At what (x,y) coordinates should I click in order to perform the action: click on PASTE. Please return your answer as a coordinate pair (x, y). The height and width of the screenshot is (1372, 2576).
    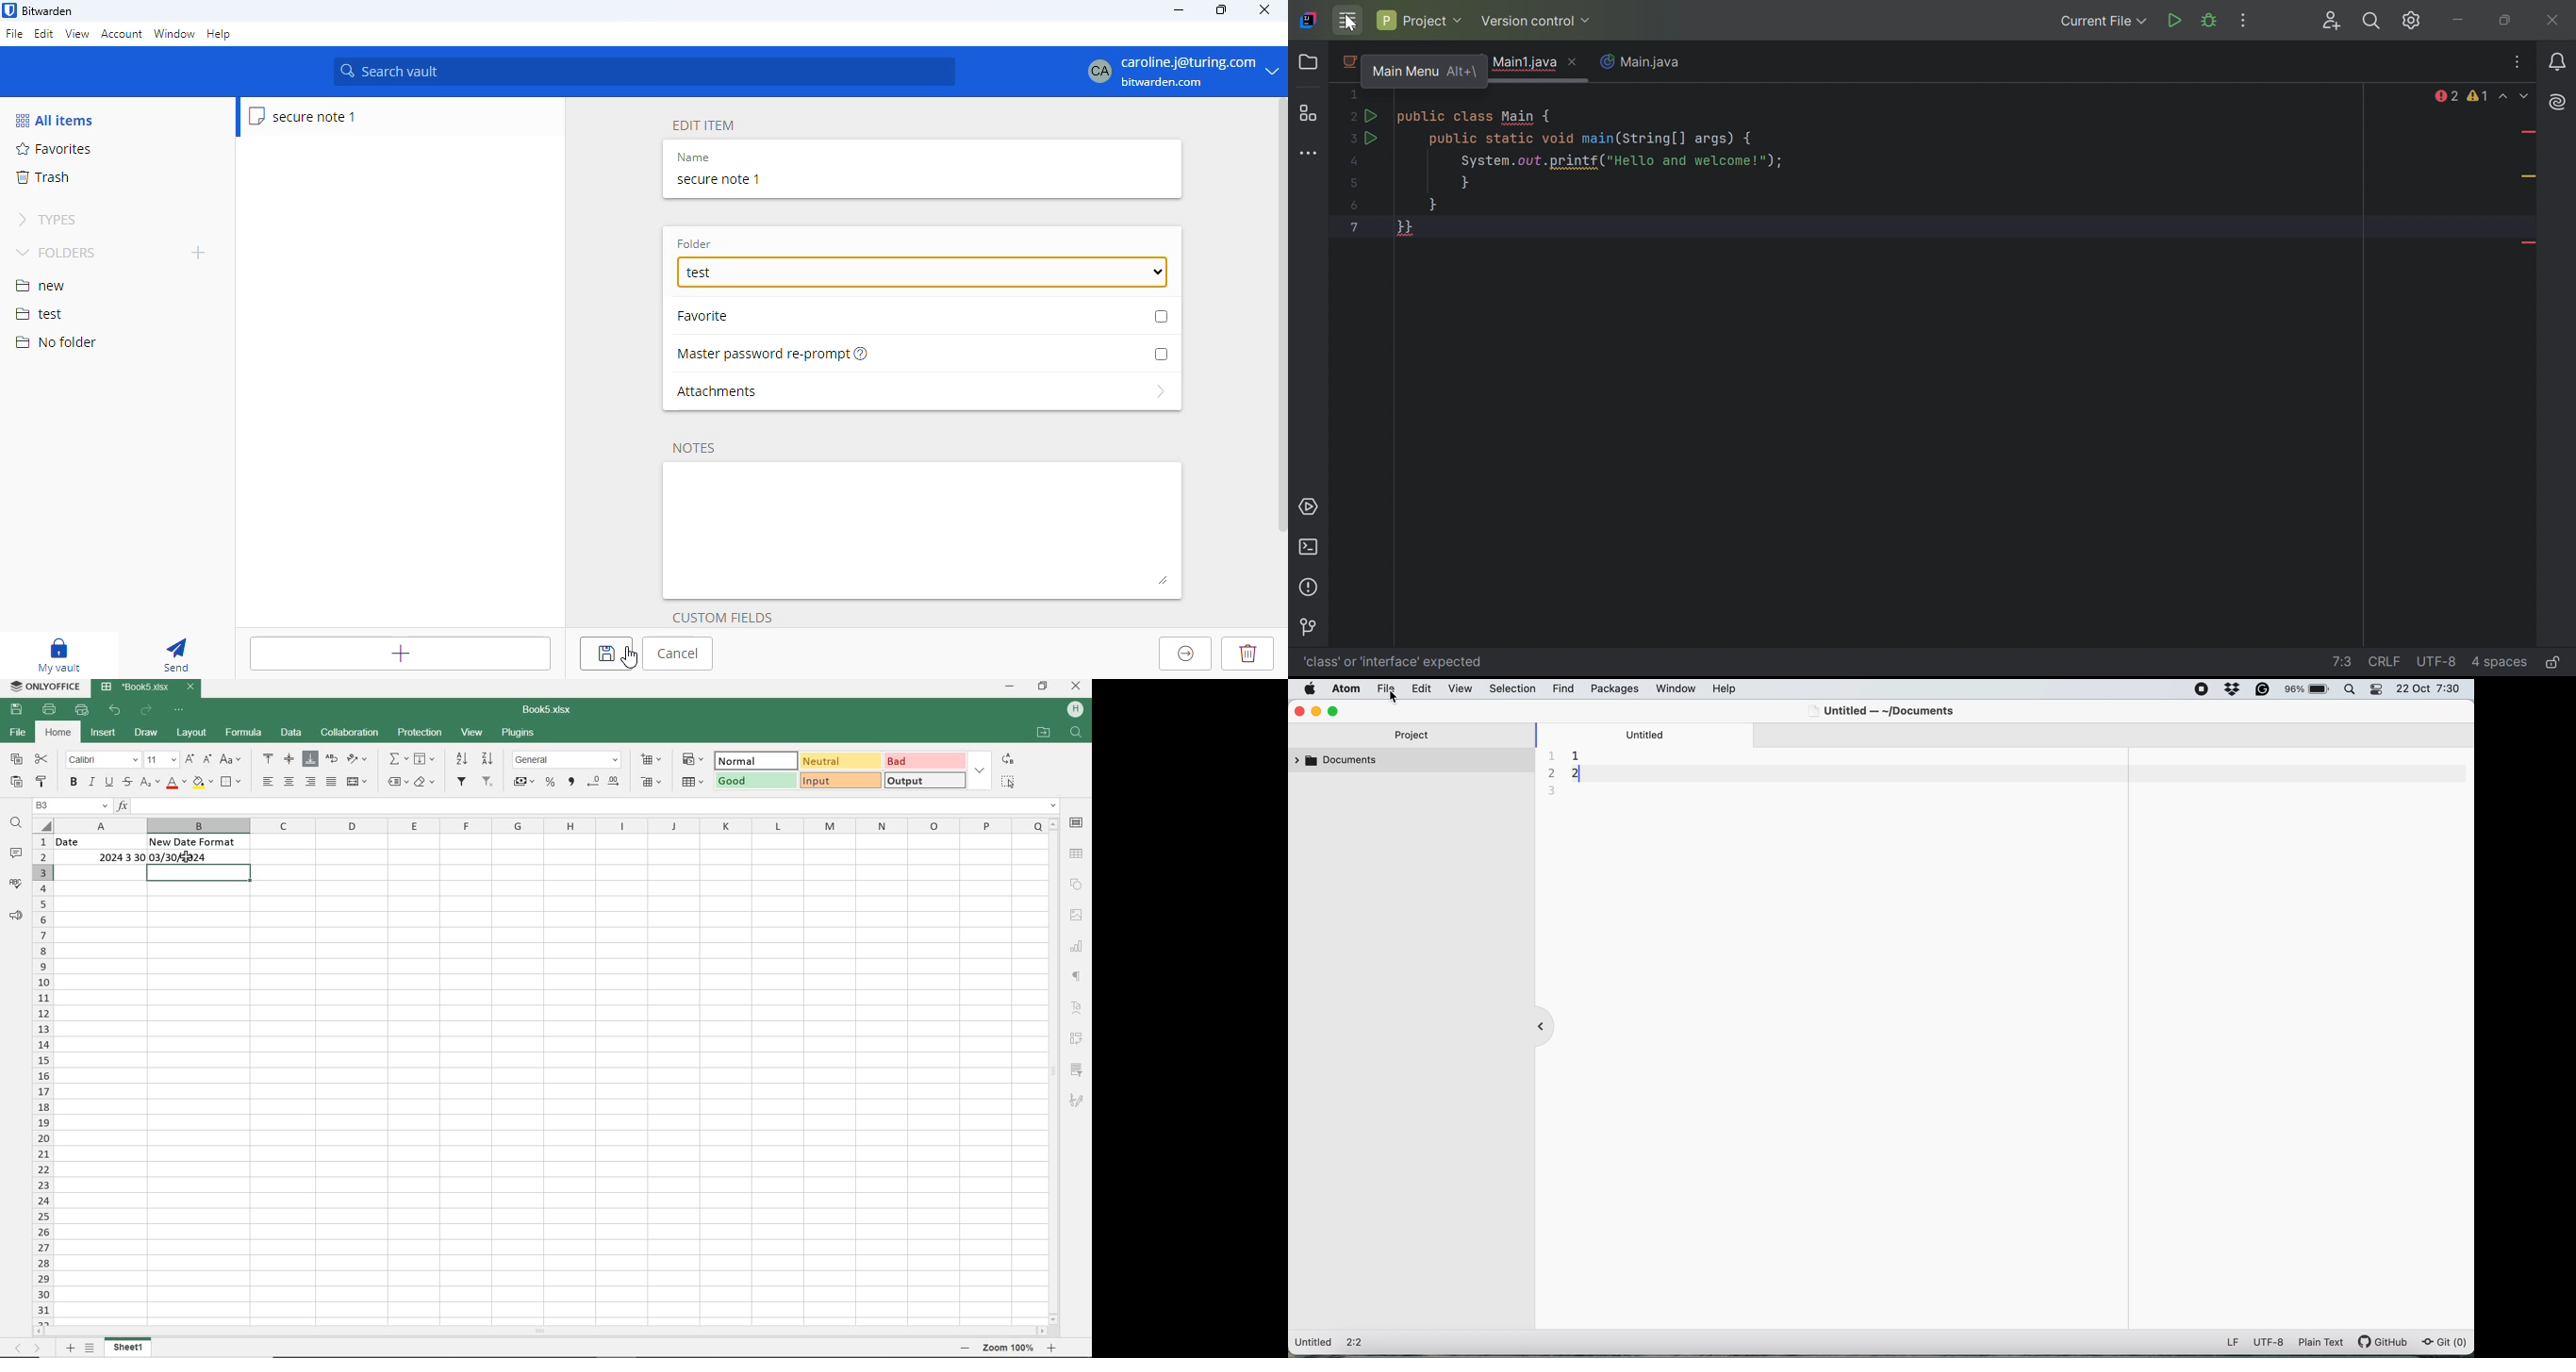
    Looking at the image, I should click on (16, 782).